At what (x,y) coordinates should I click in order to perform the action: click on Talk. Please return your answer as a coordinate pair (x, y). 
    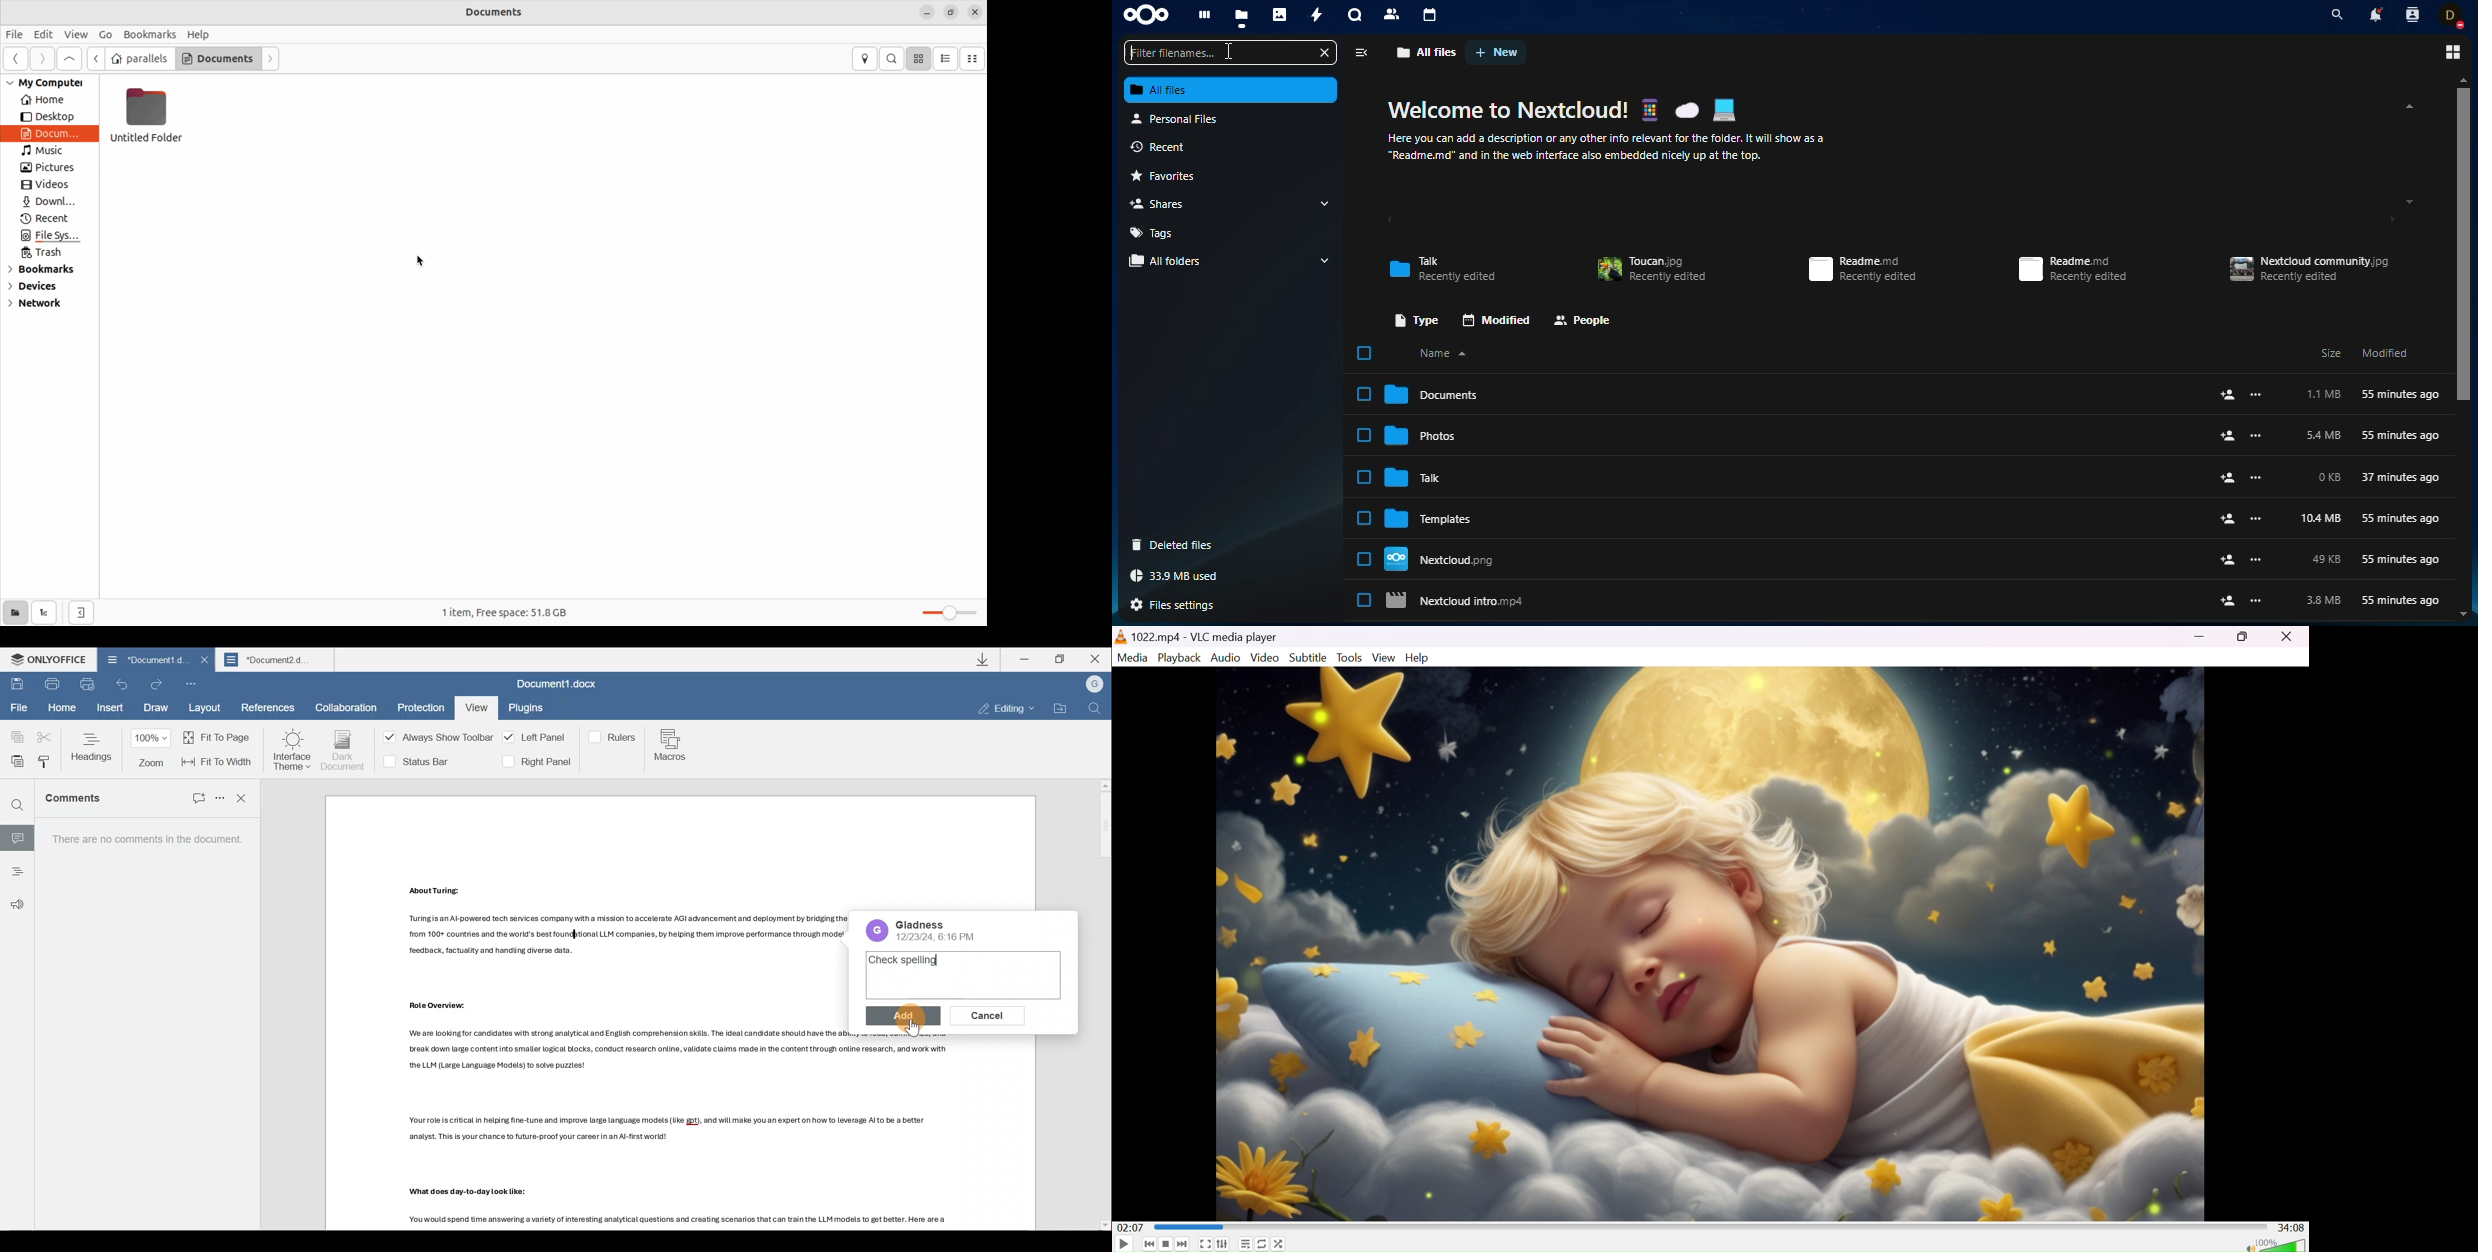
    Looking at the image, I should click on (1797, 476).